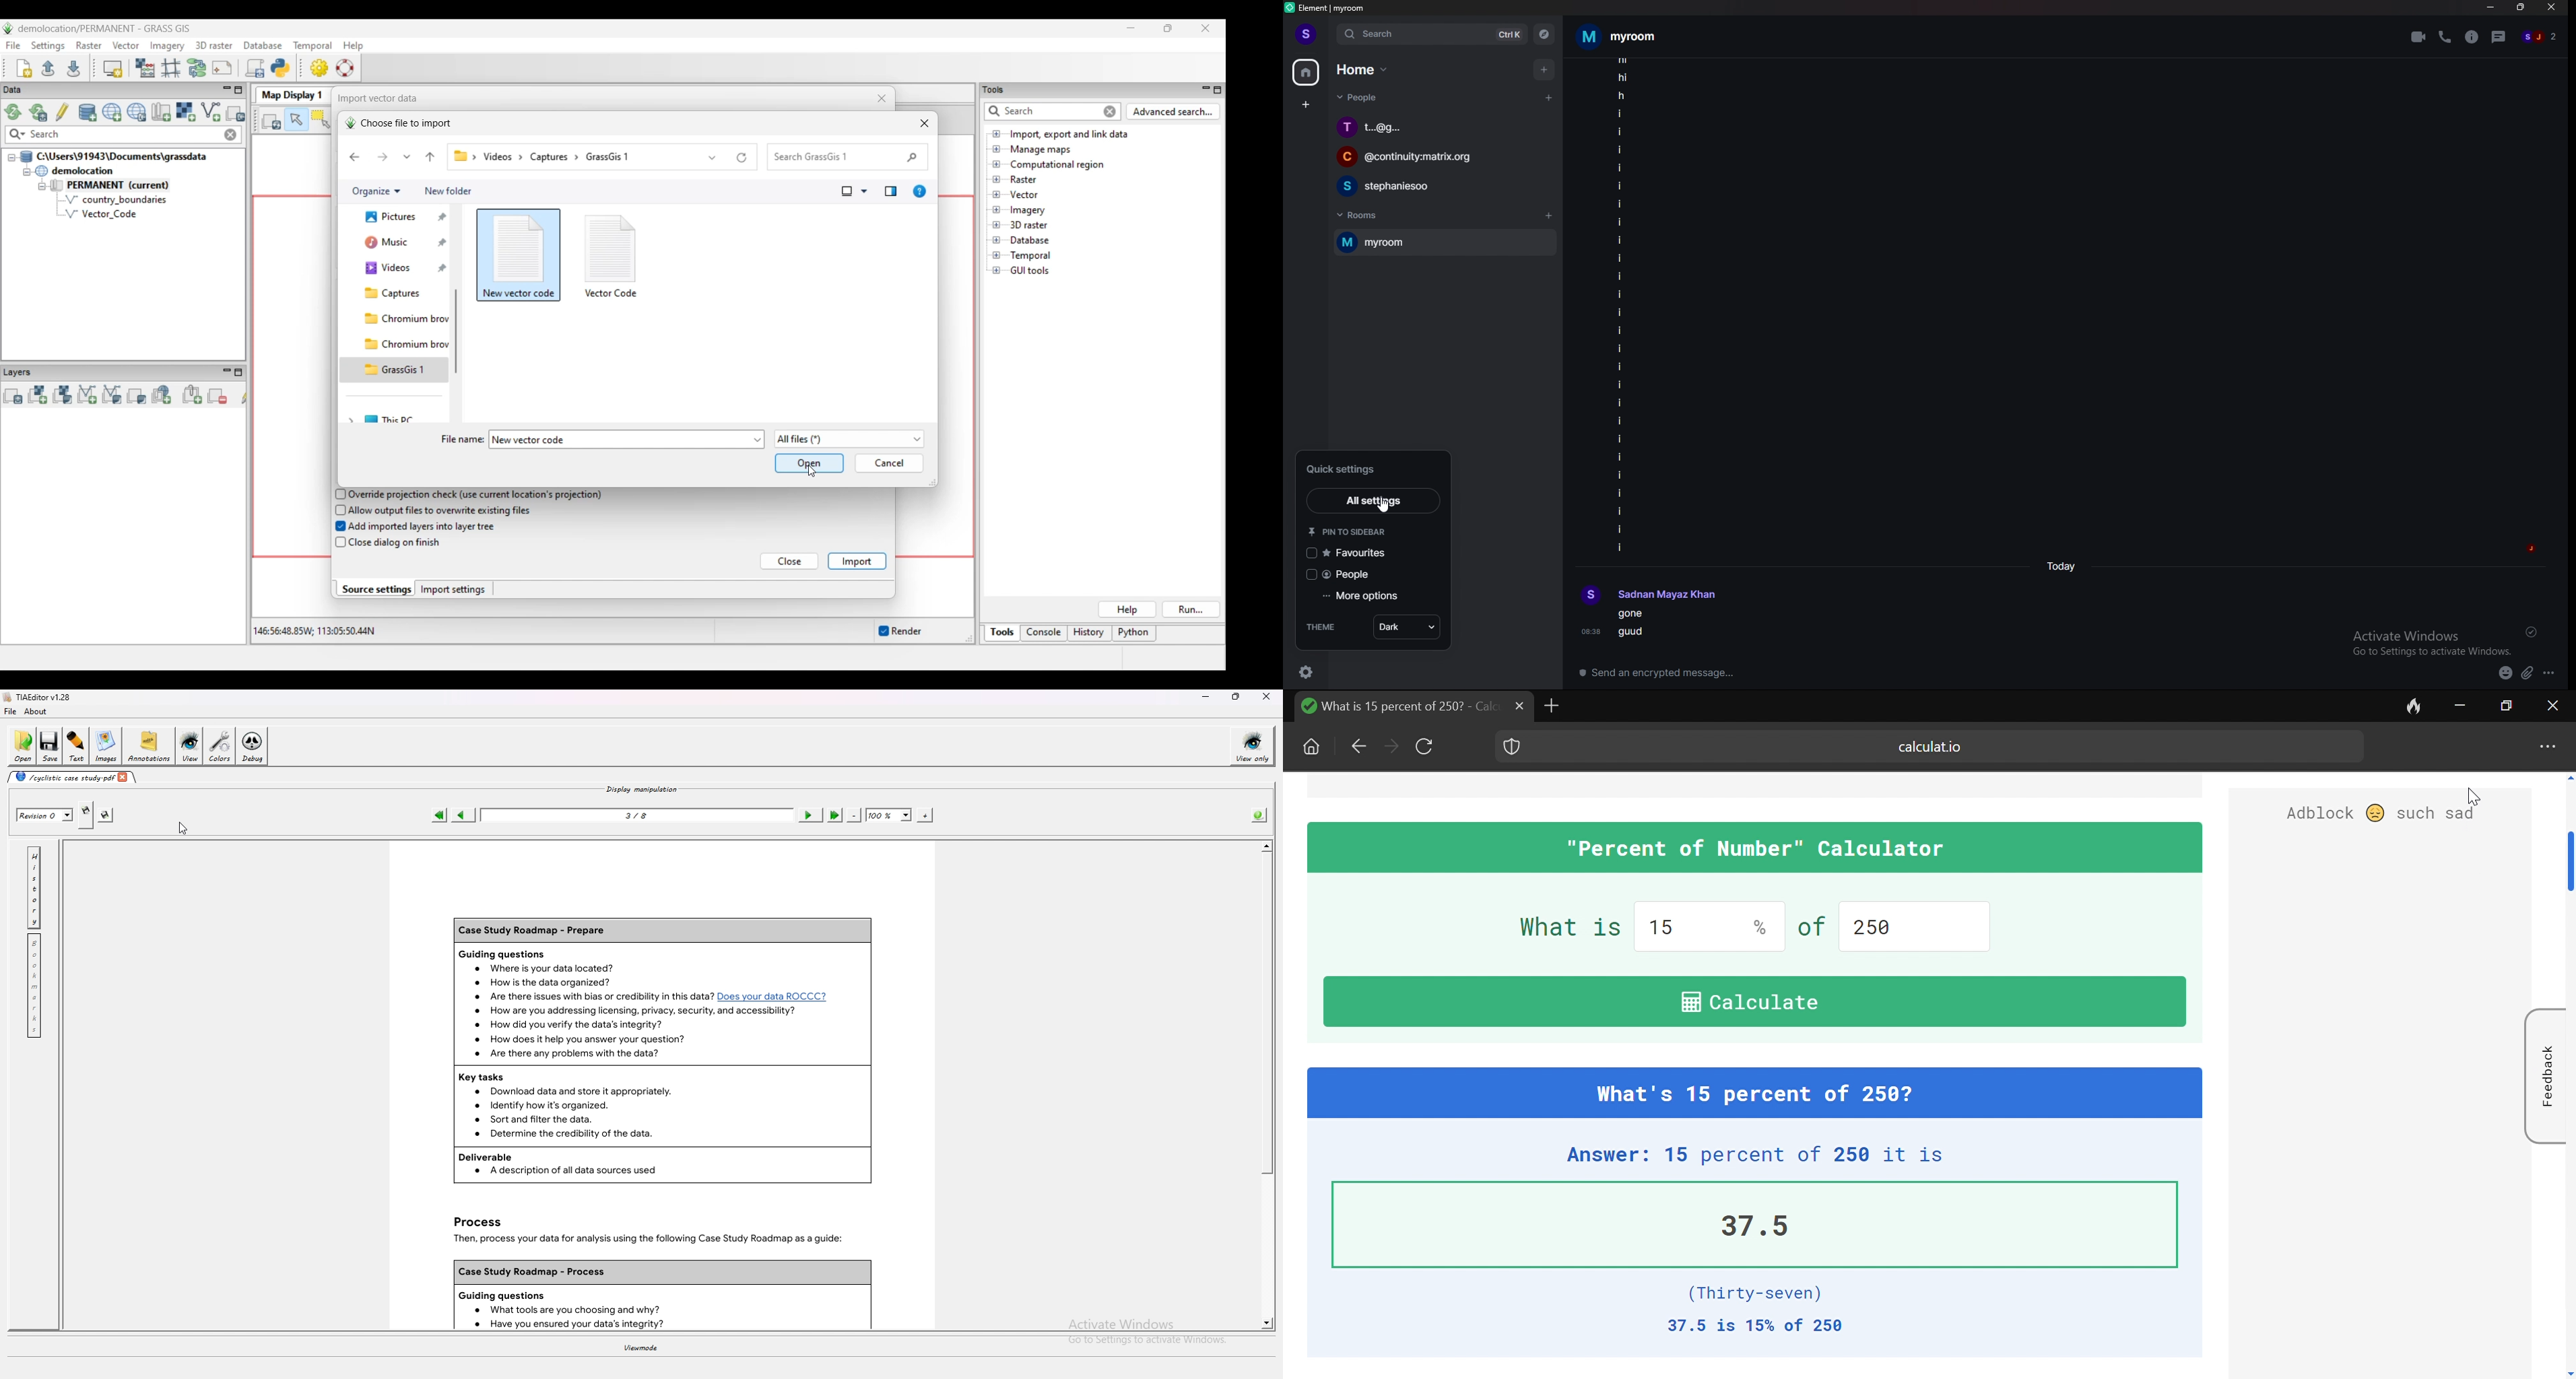 The height and width of the screenshot is (1400, 2576). I want to click on How is the data organized?, so click(547, 983).